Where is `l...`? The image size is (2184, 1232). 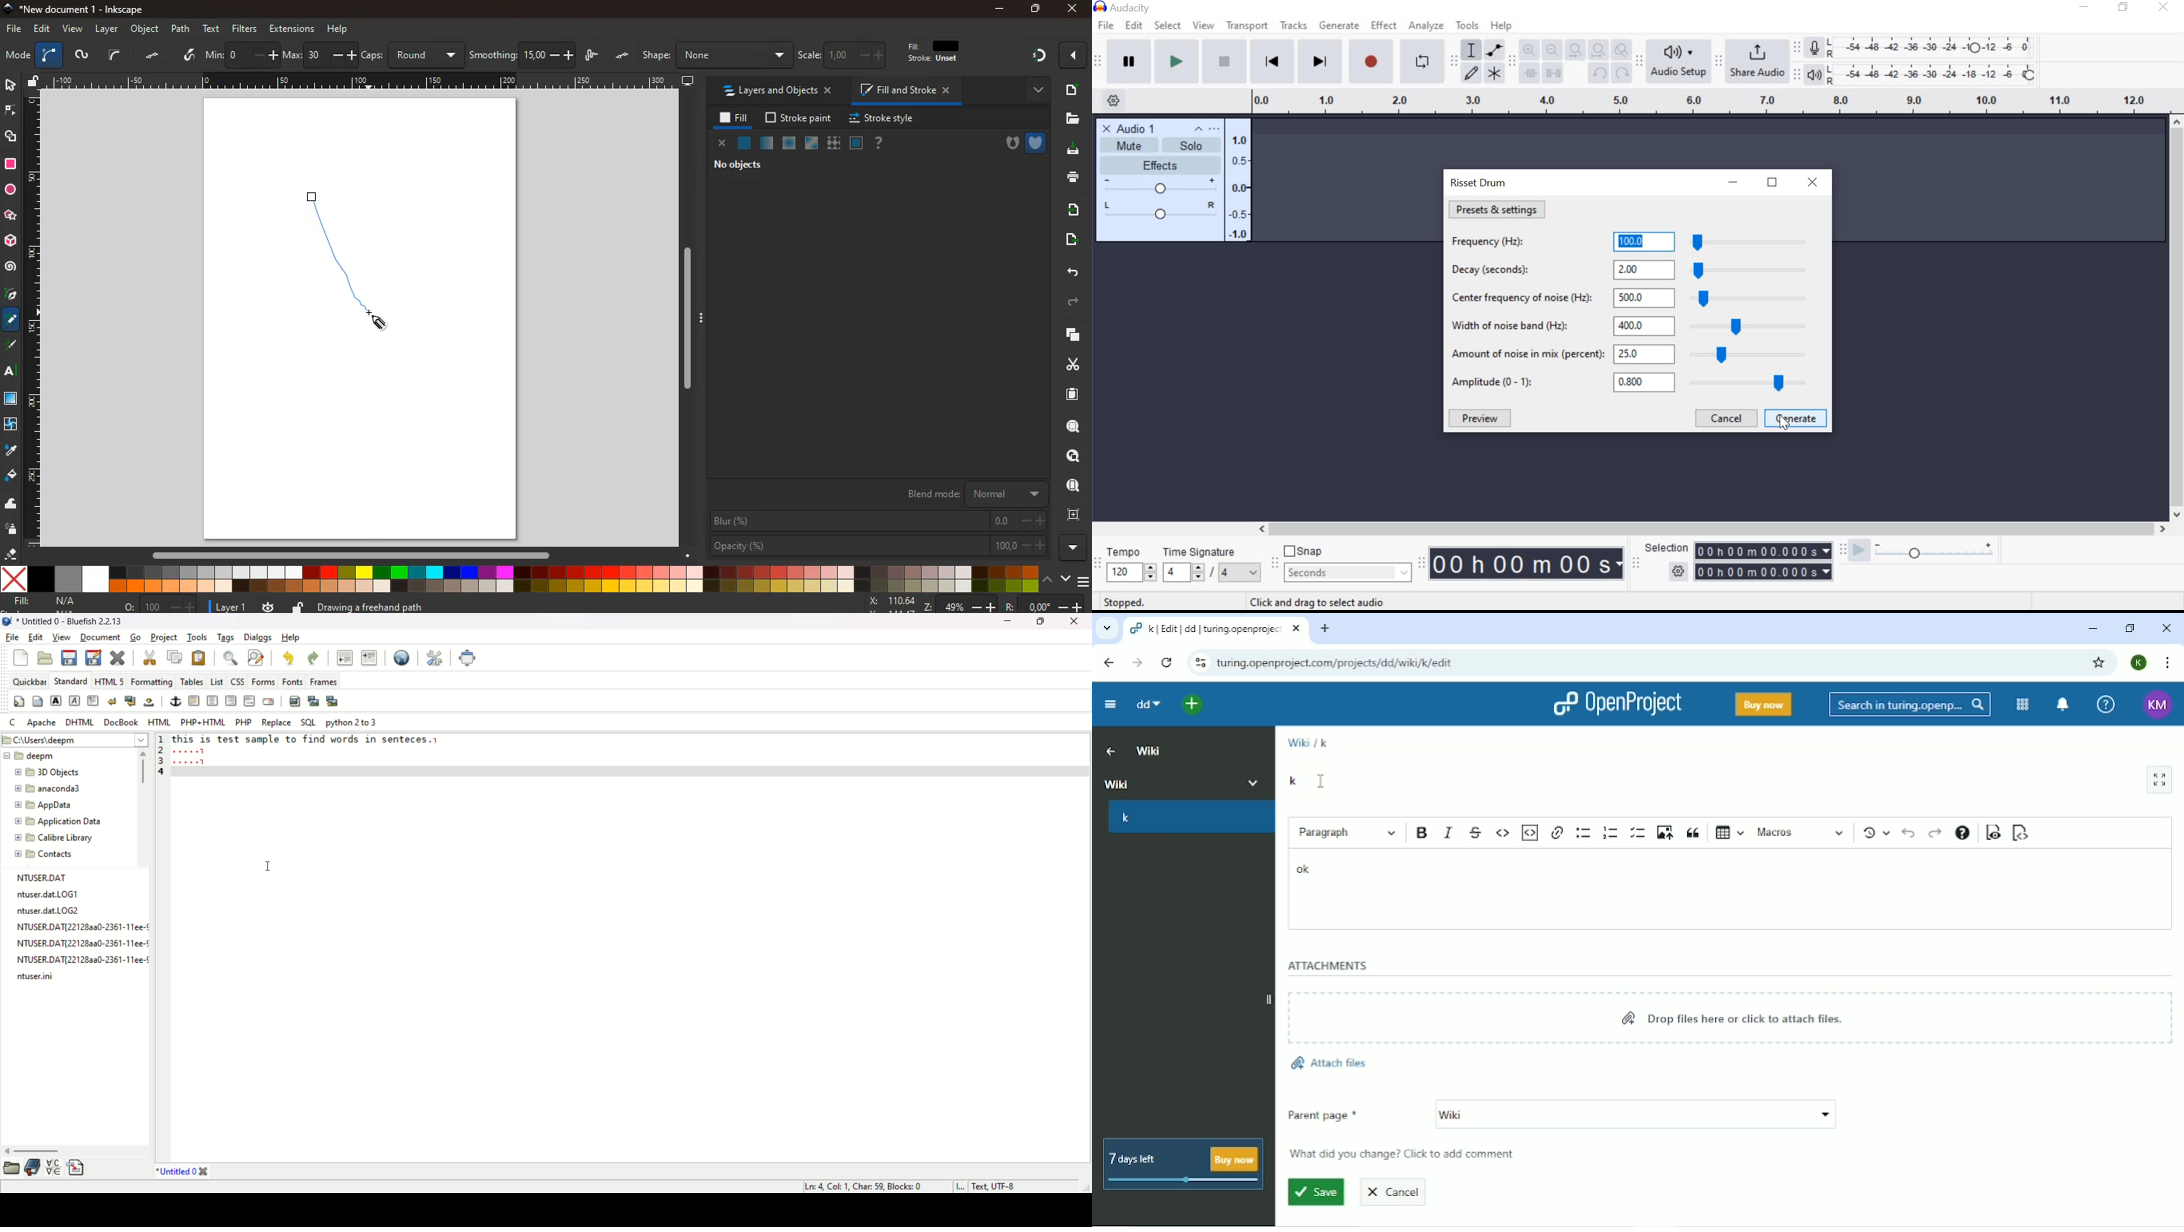 l... is located at coordinates (960, 1186).